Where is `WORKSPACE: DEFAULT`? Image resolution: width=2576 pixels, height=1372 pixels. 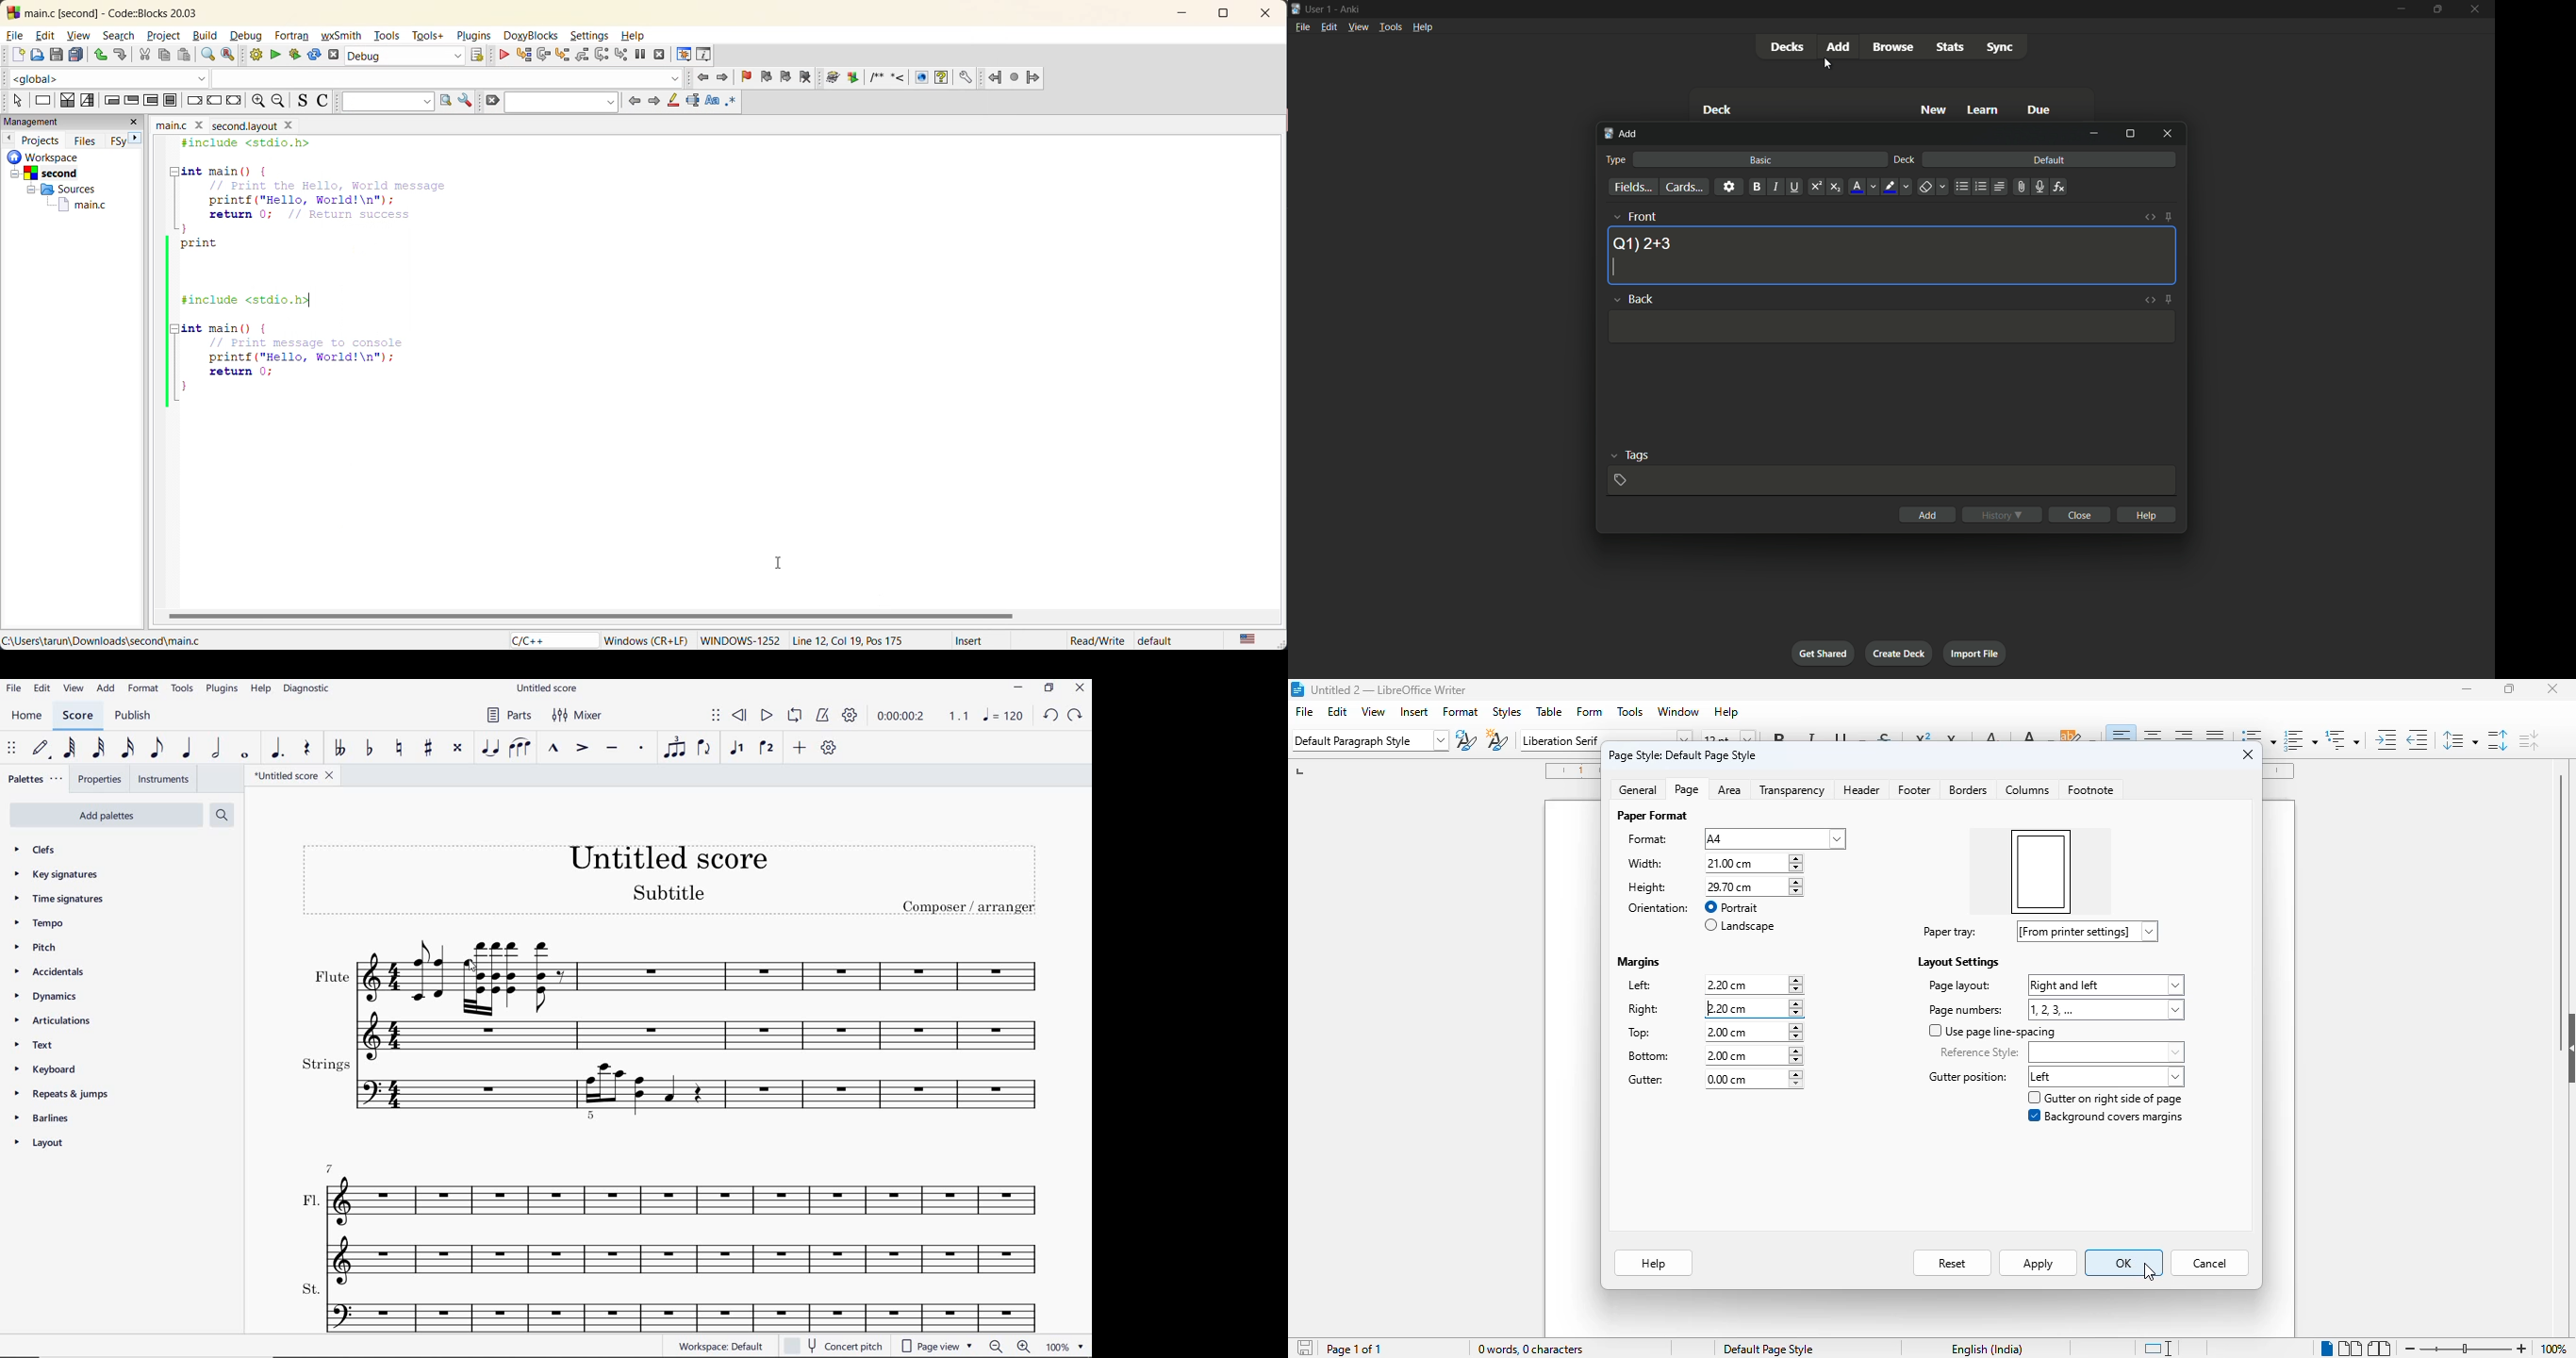 WORKSPACE: DEFAULT is located at coordinates (722, 1346).